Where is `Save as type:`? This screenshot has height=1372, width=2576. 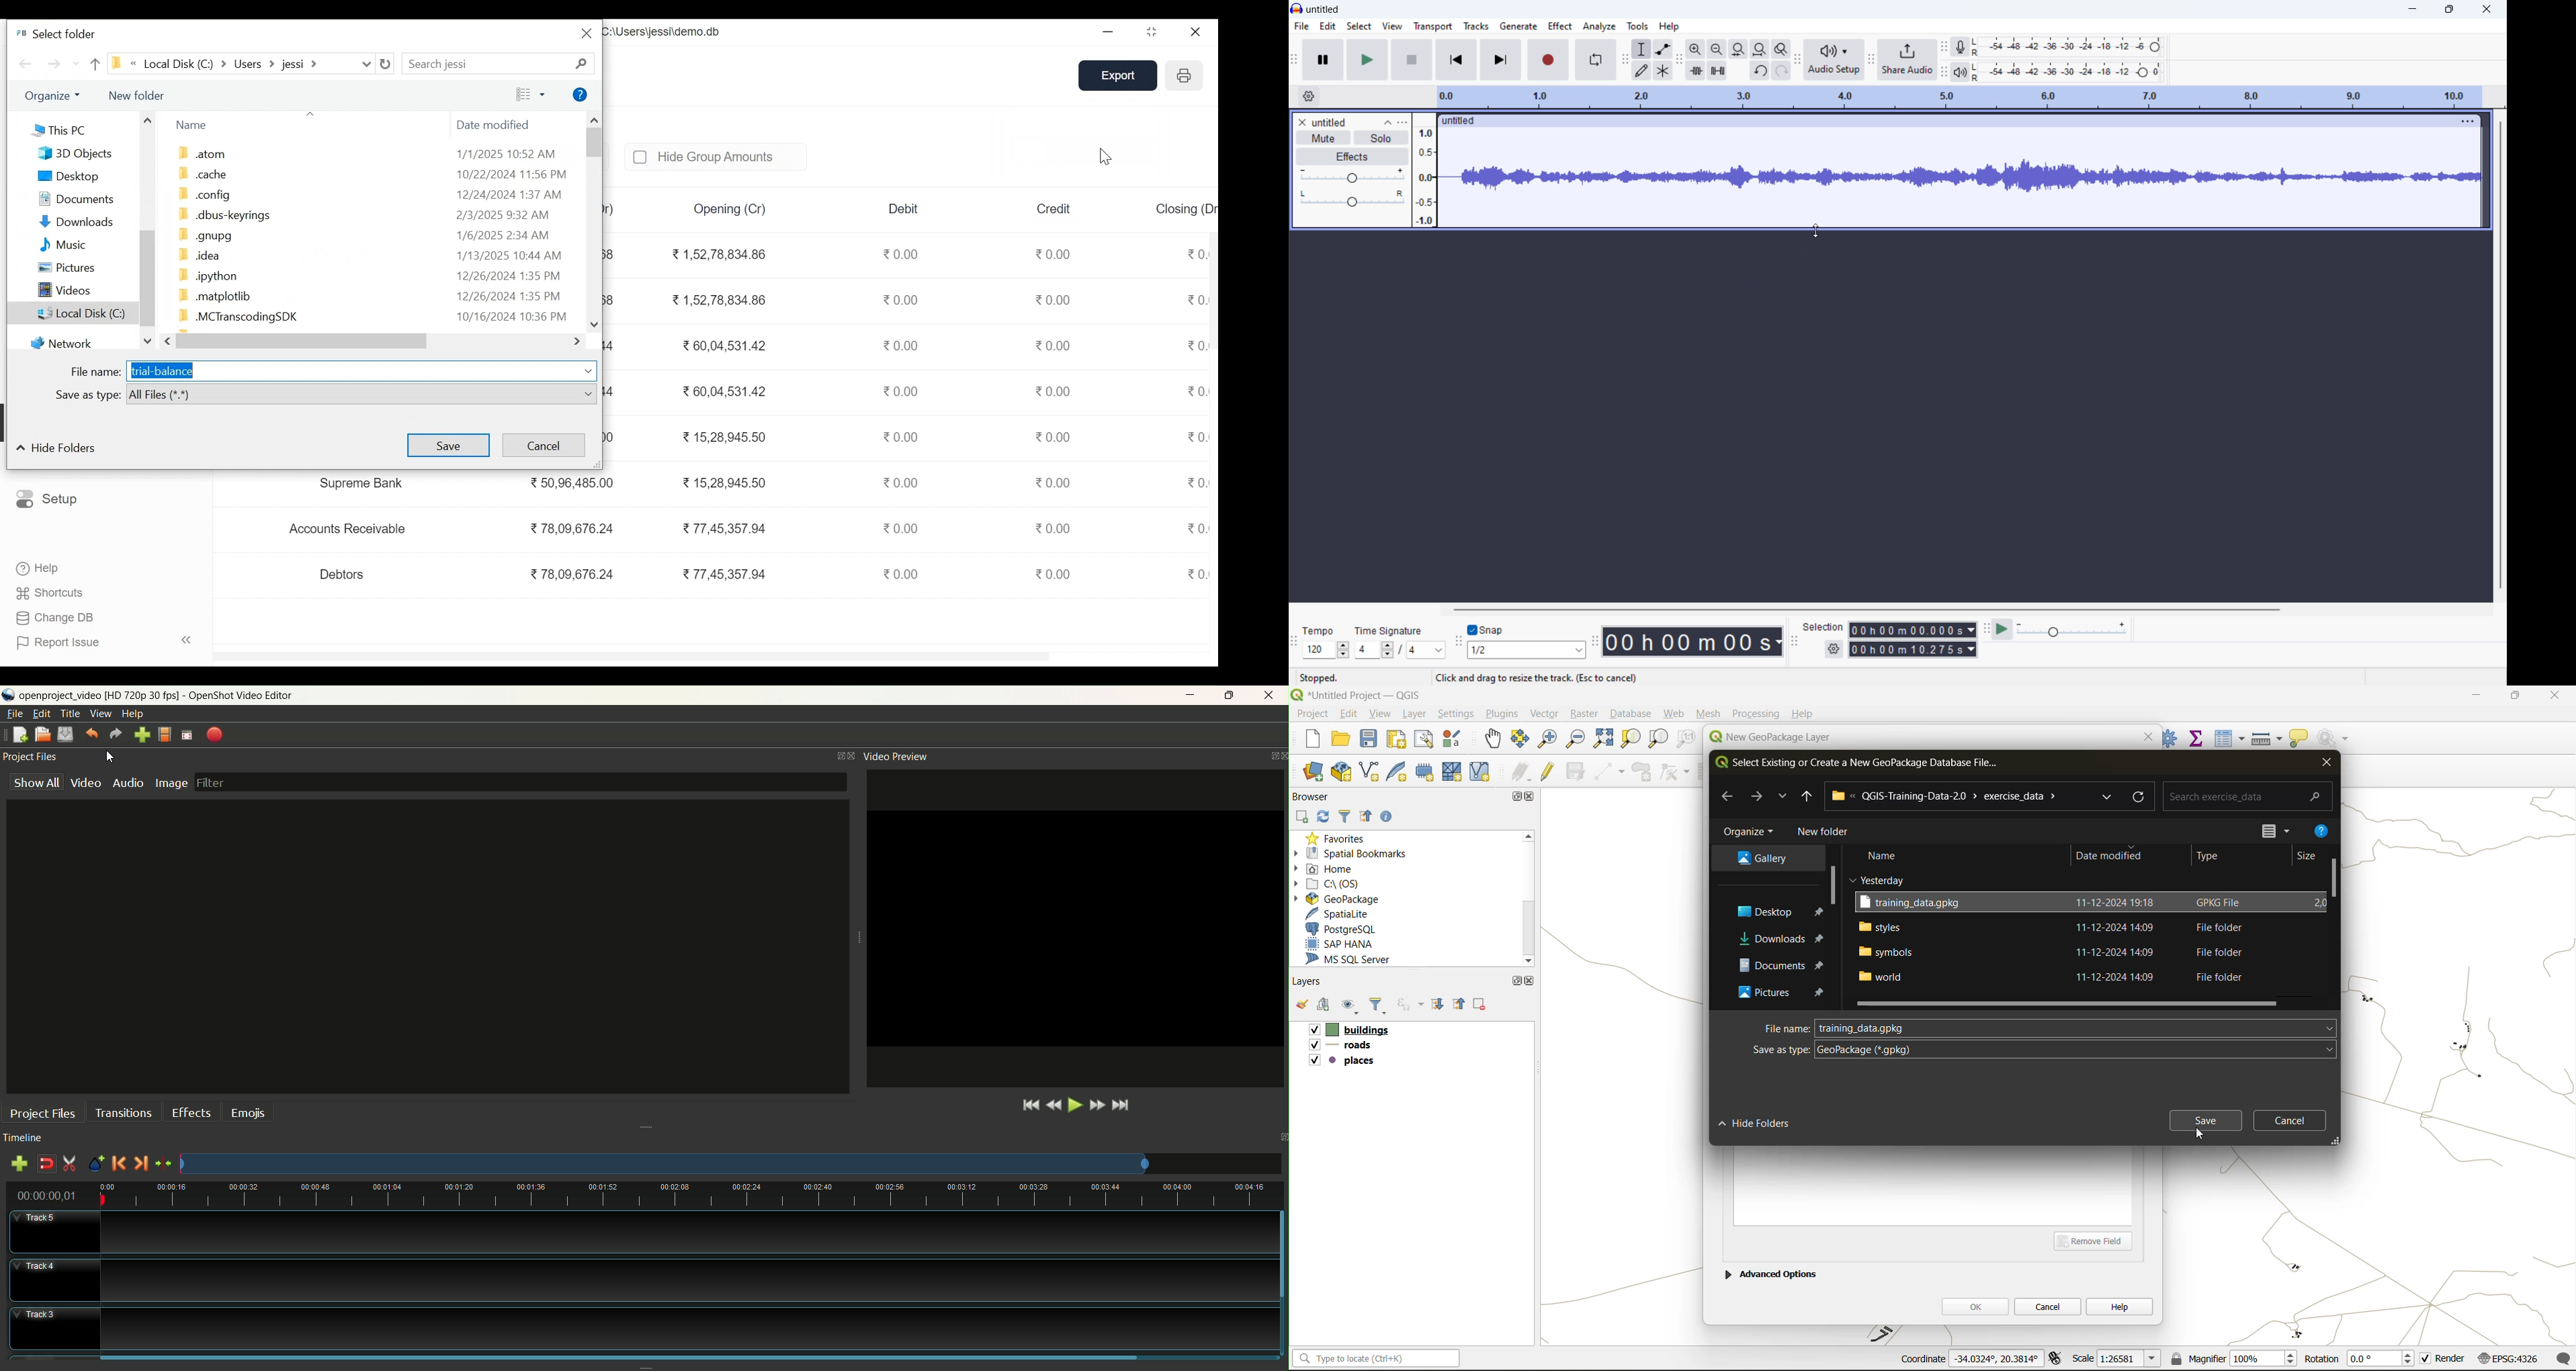 Save as type: is located at coordinates (84, 393).